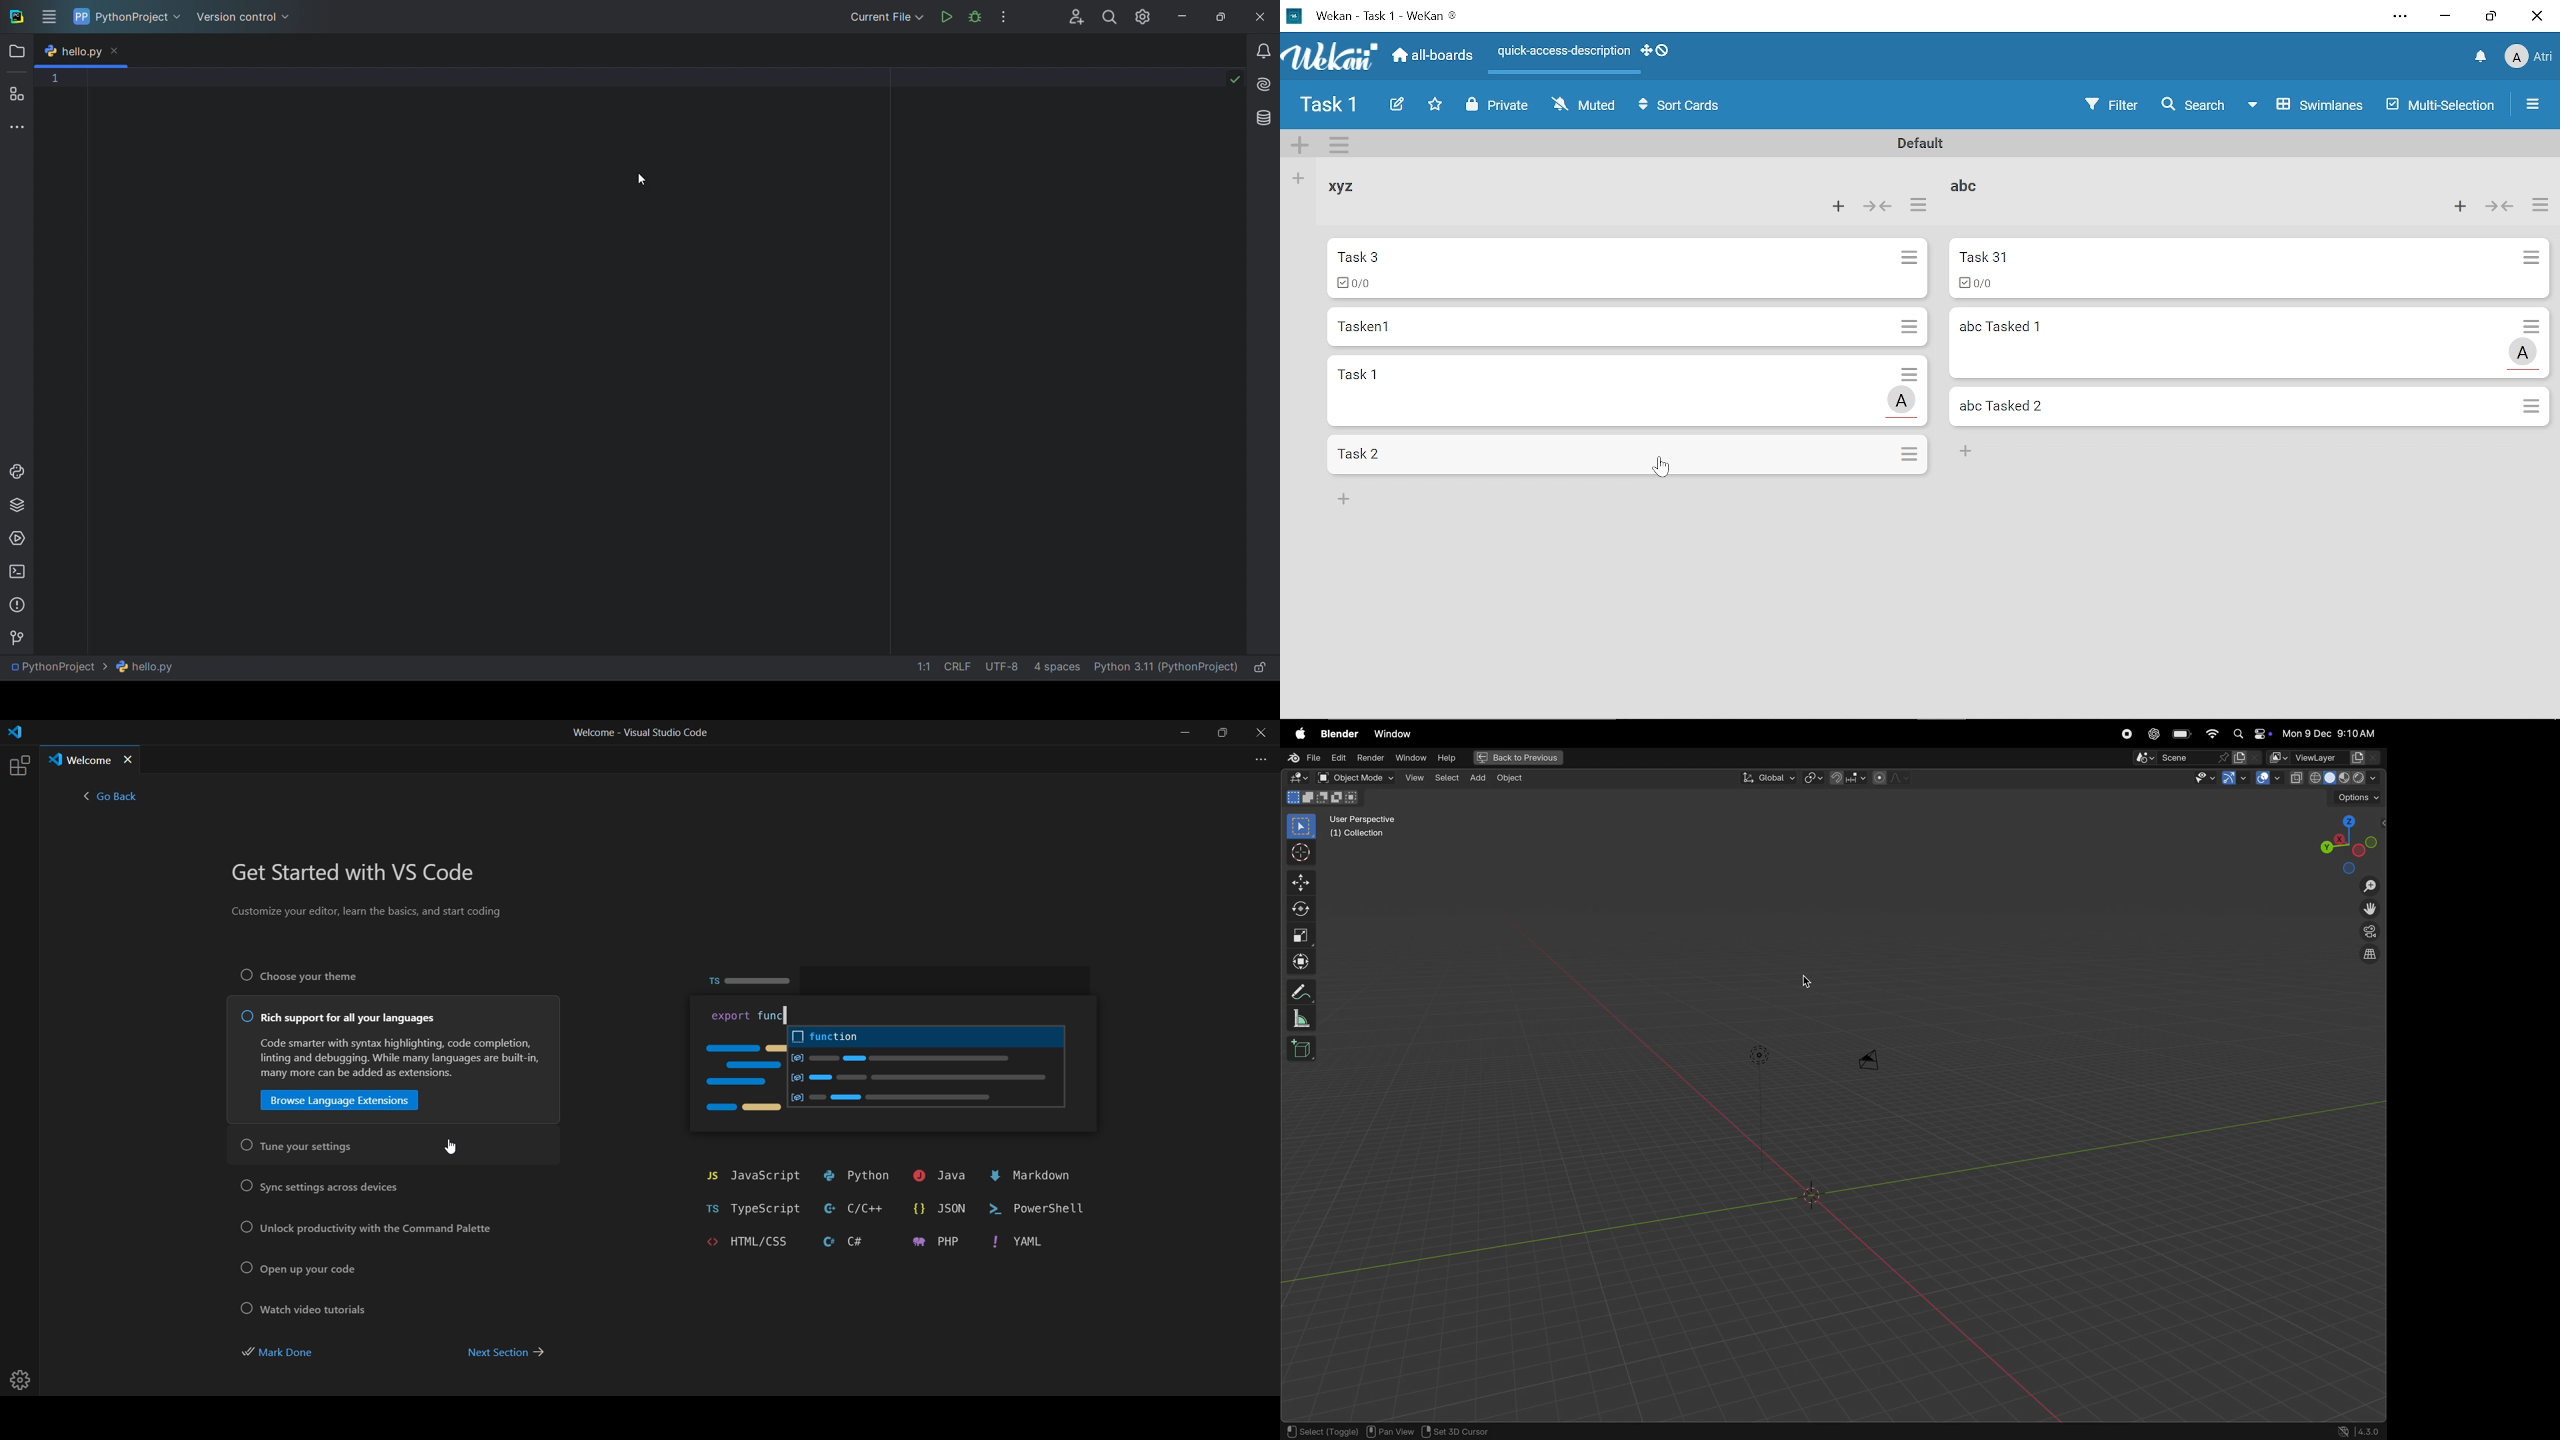 This screenshot has height=1456, width=2576. I want to click on run/debug options, so click(884, 17).